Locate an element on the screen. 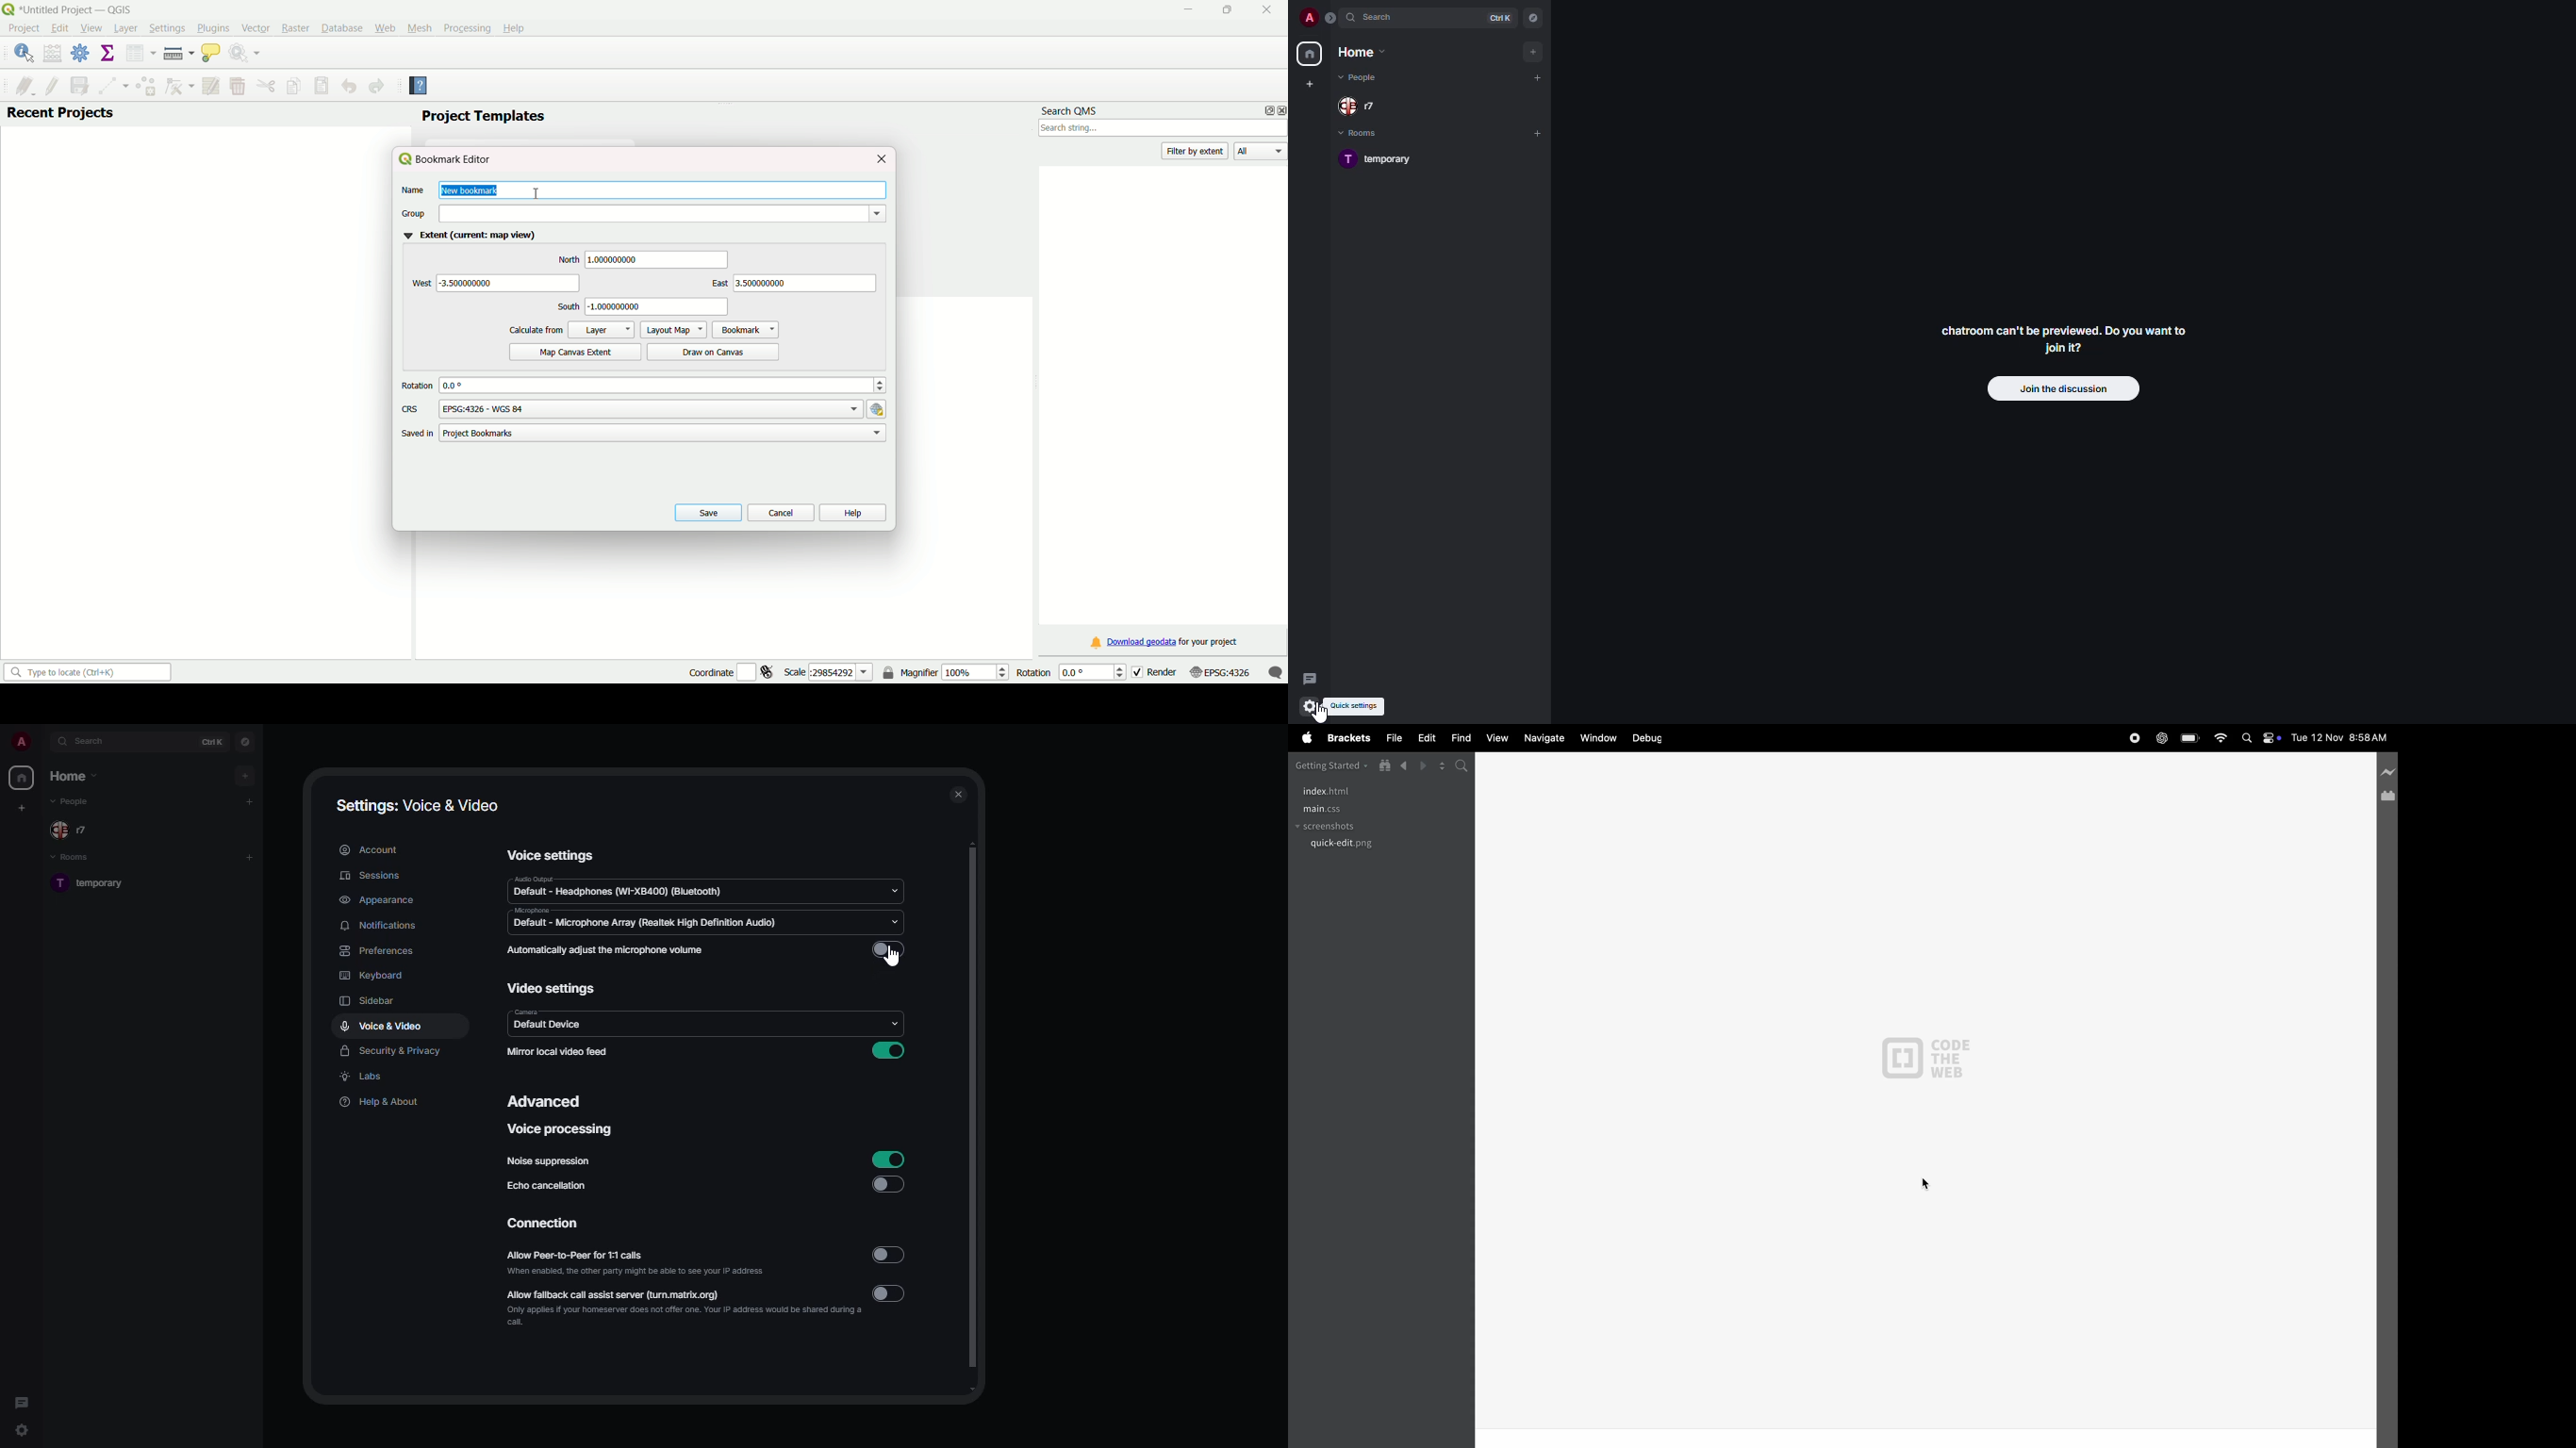 The height and width of the screenshot is (1456, 2576). create new space is located at coordinates (23, 807).